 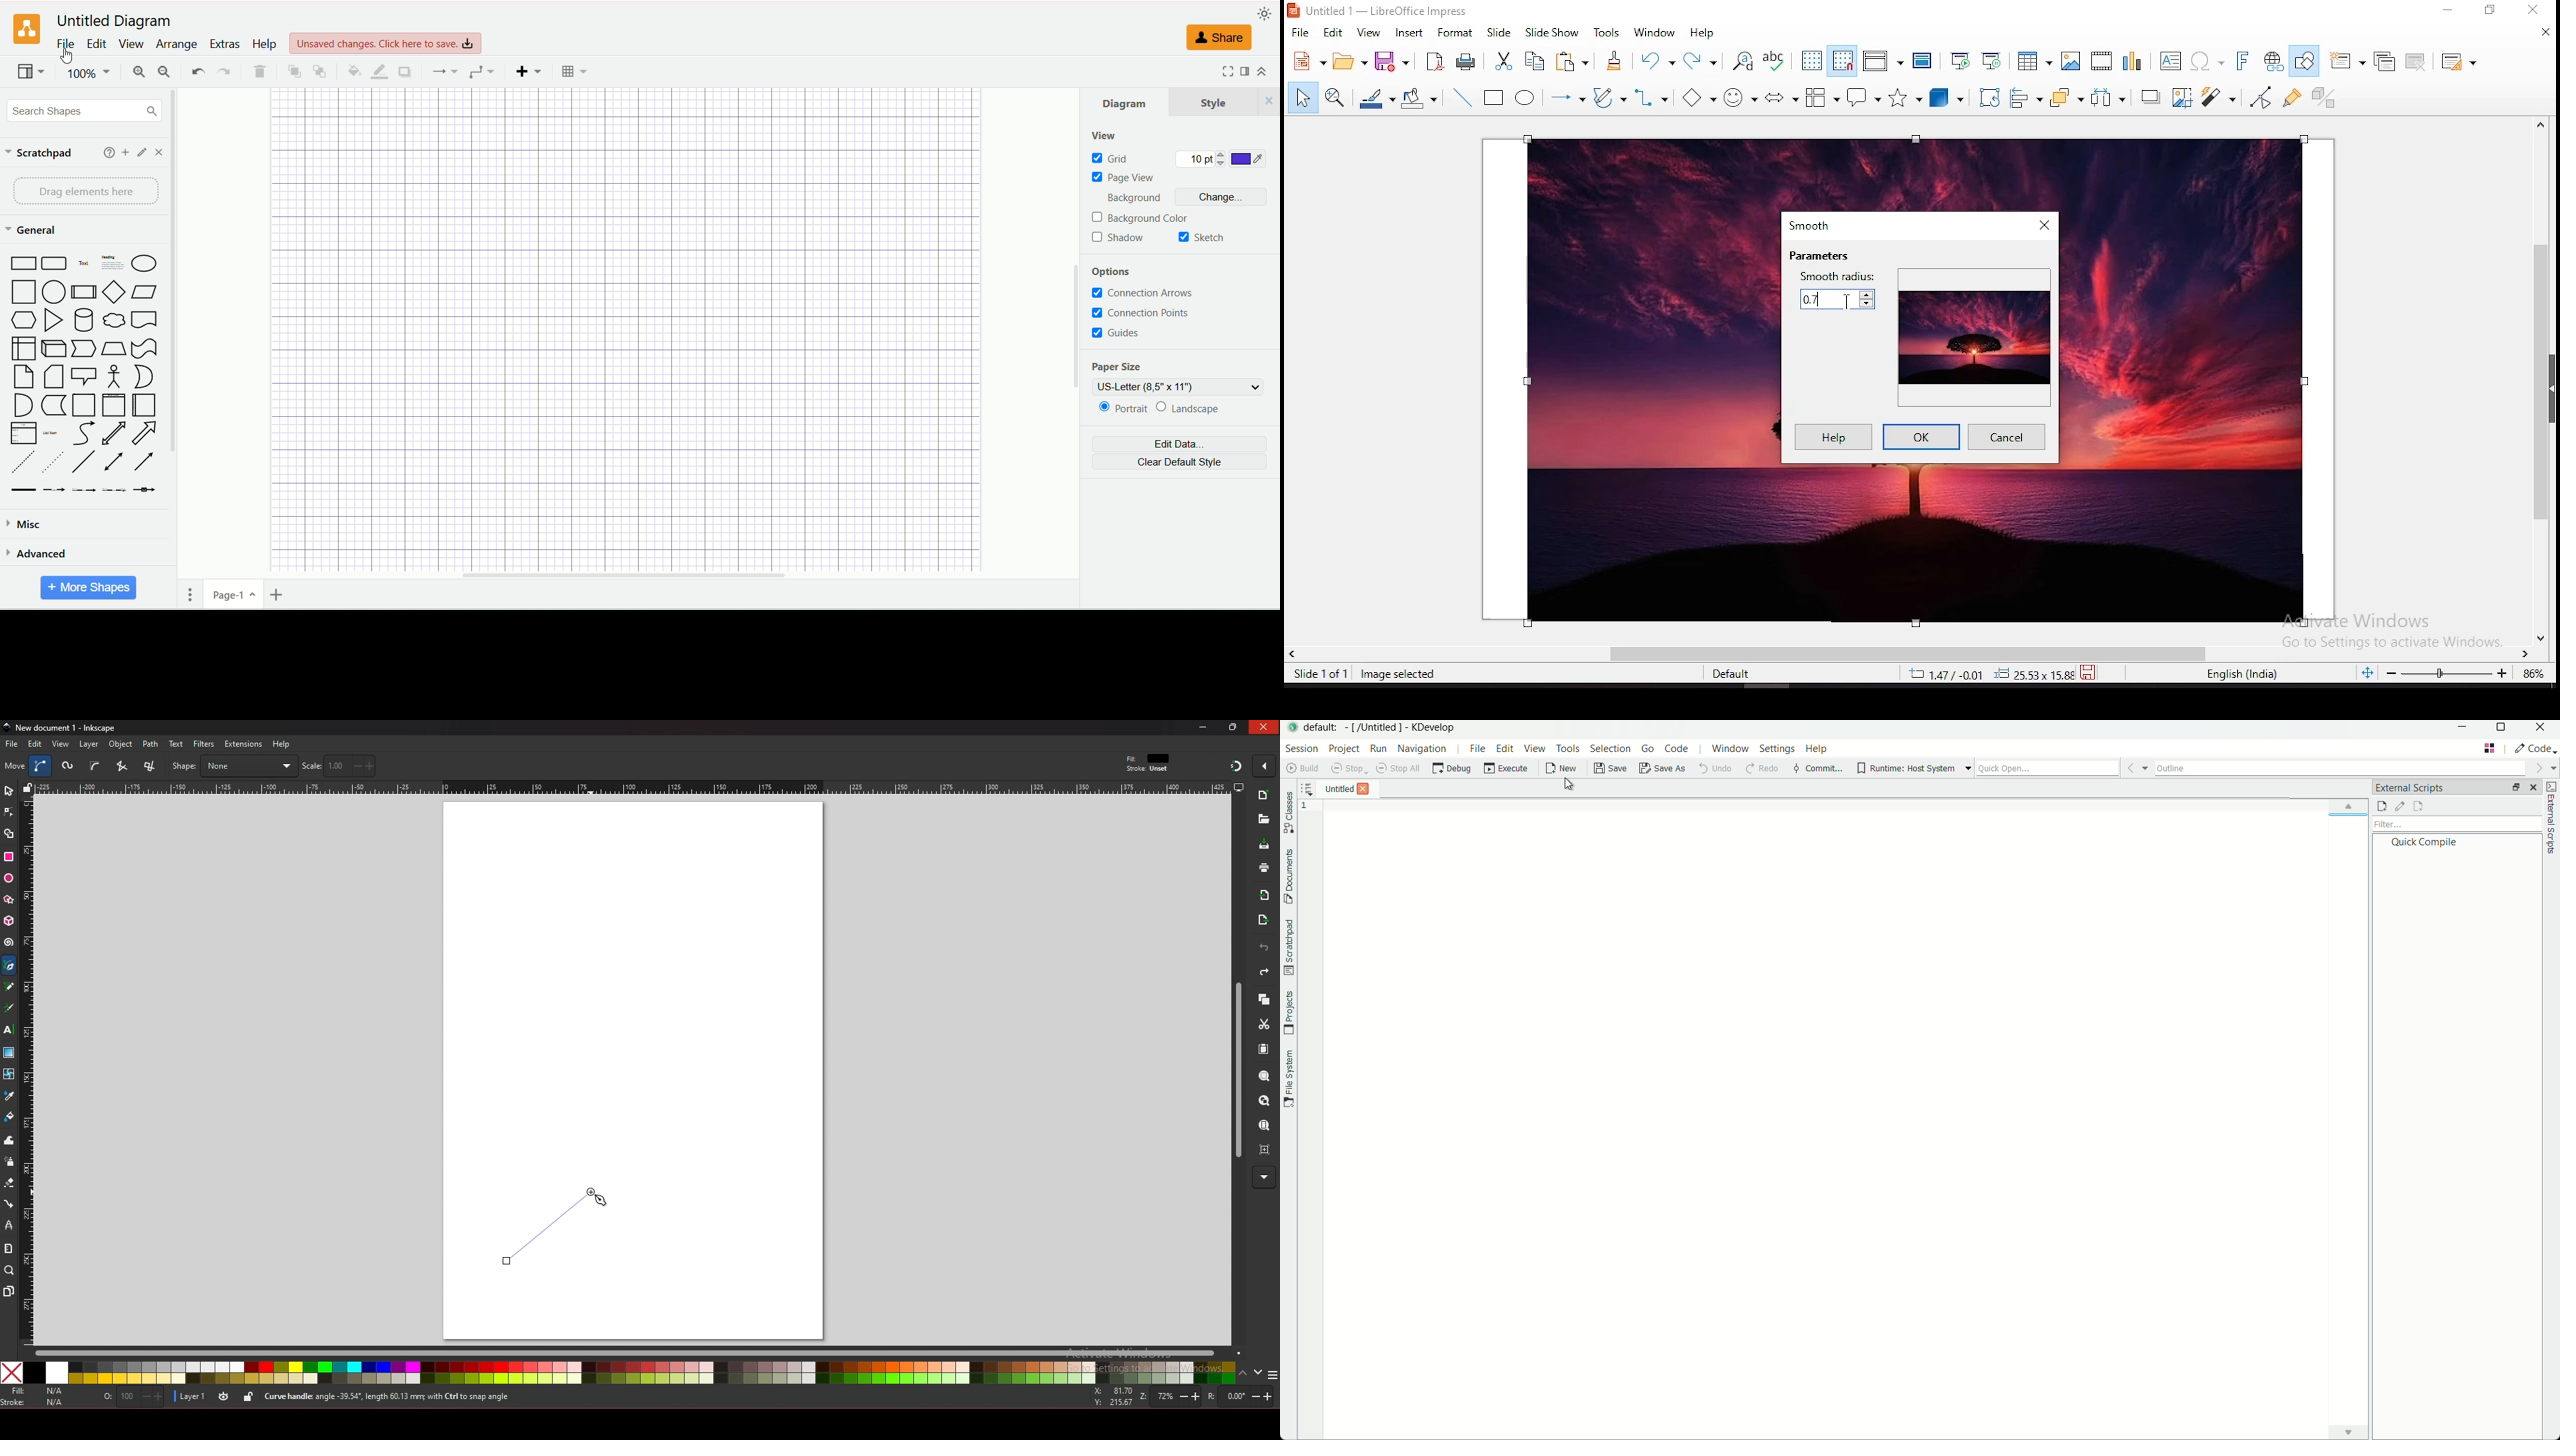 What do you see at coordinates (528, 70) in the screenshot?
I see `insert` at bounding box center [528, 70].